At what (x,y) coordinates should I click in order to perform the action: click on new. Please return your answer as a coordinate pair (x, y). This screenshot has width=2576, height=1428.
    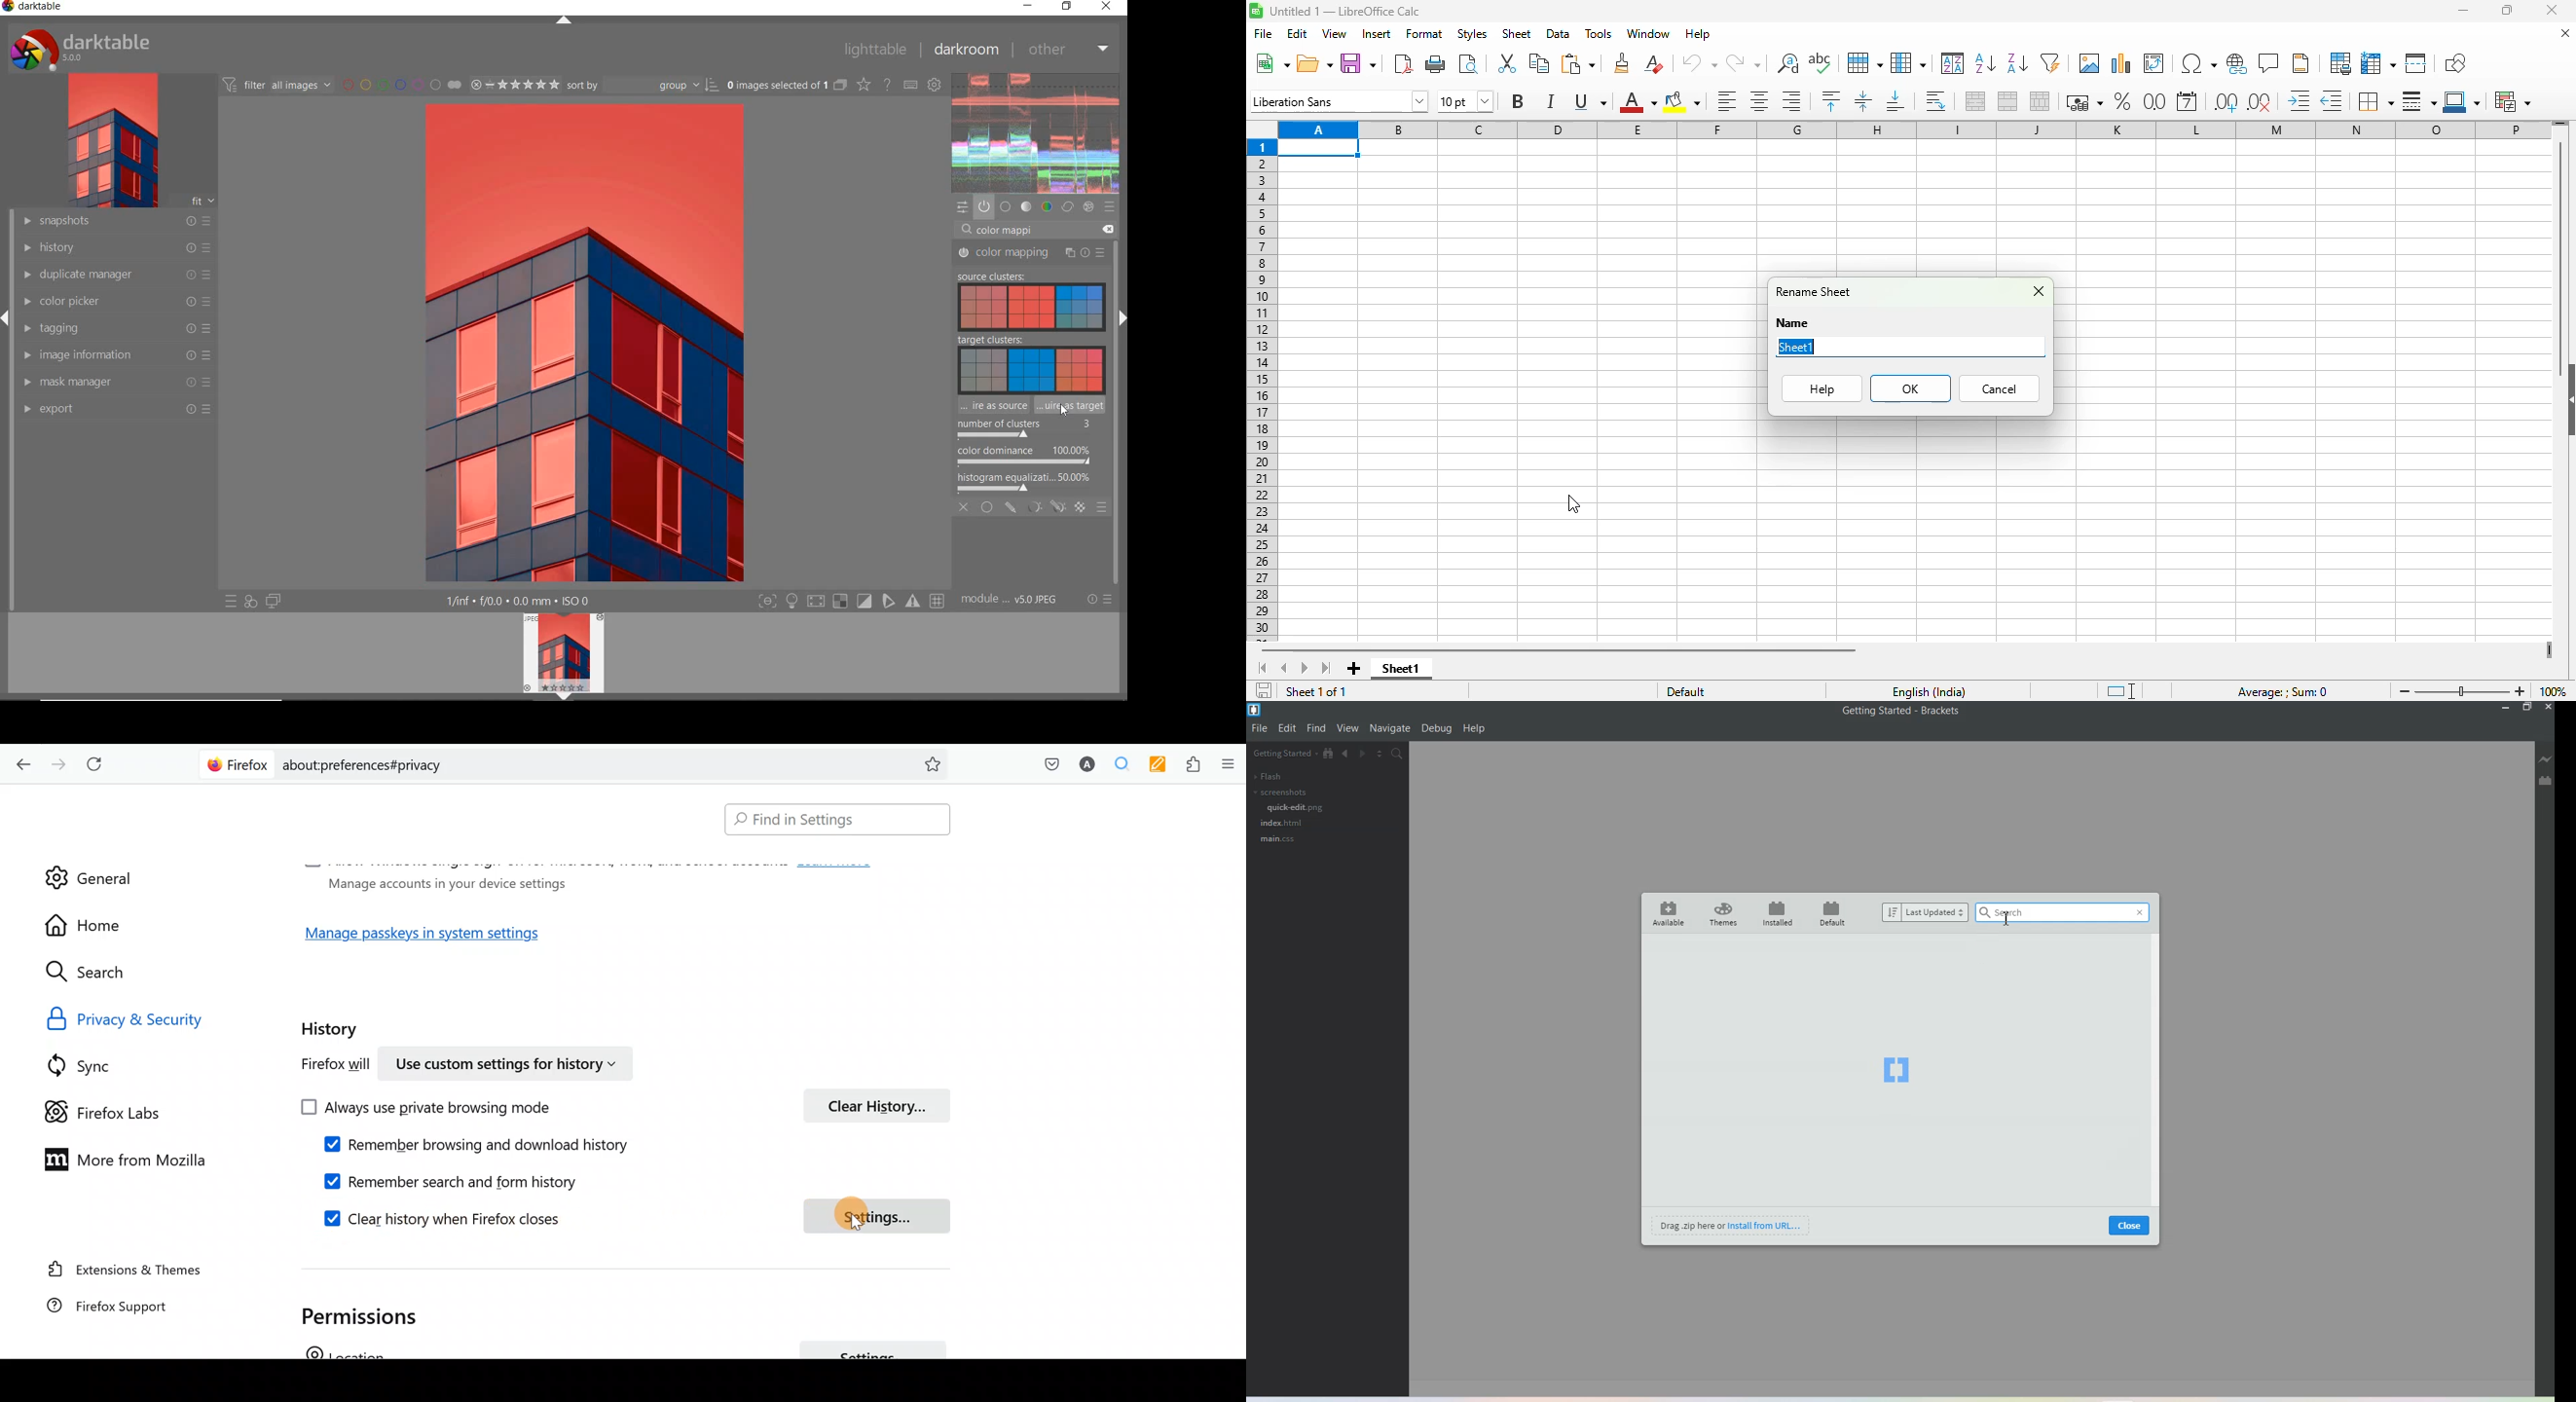
    Looking at the image, I should click on (1271, 63).